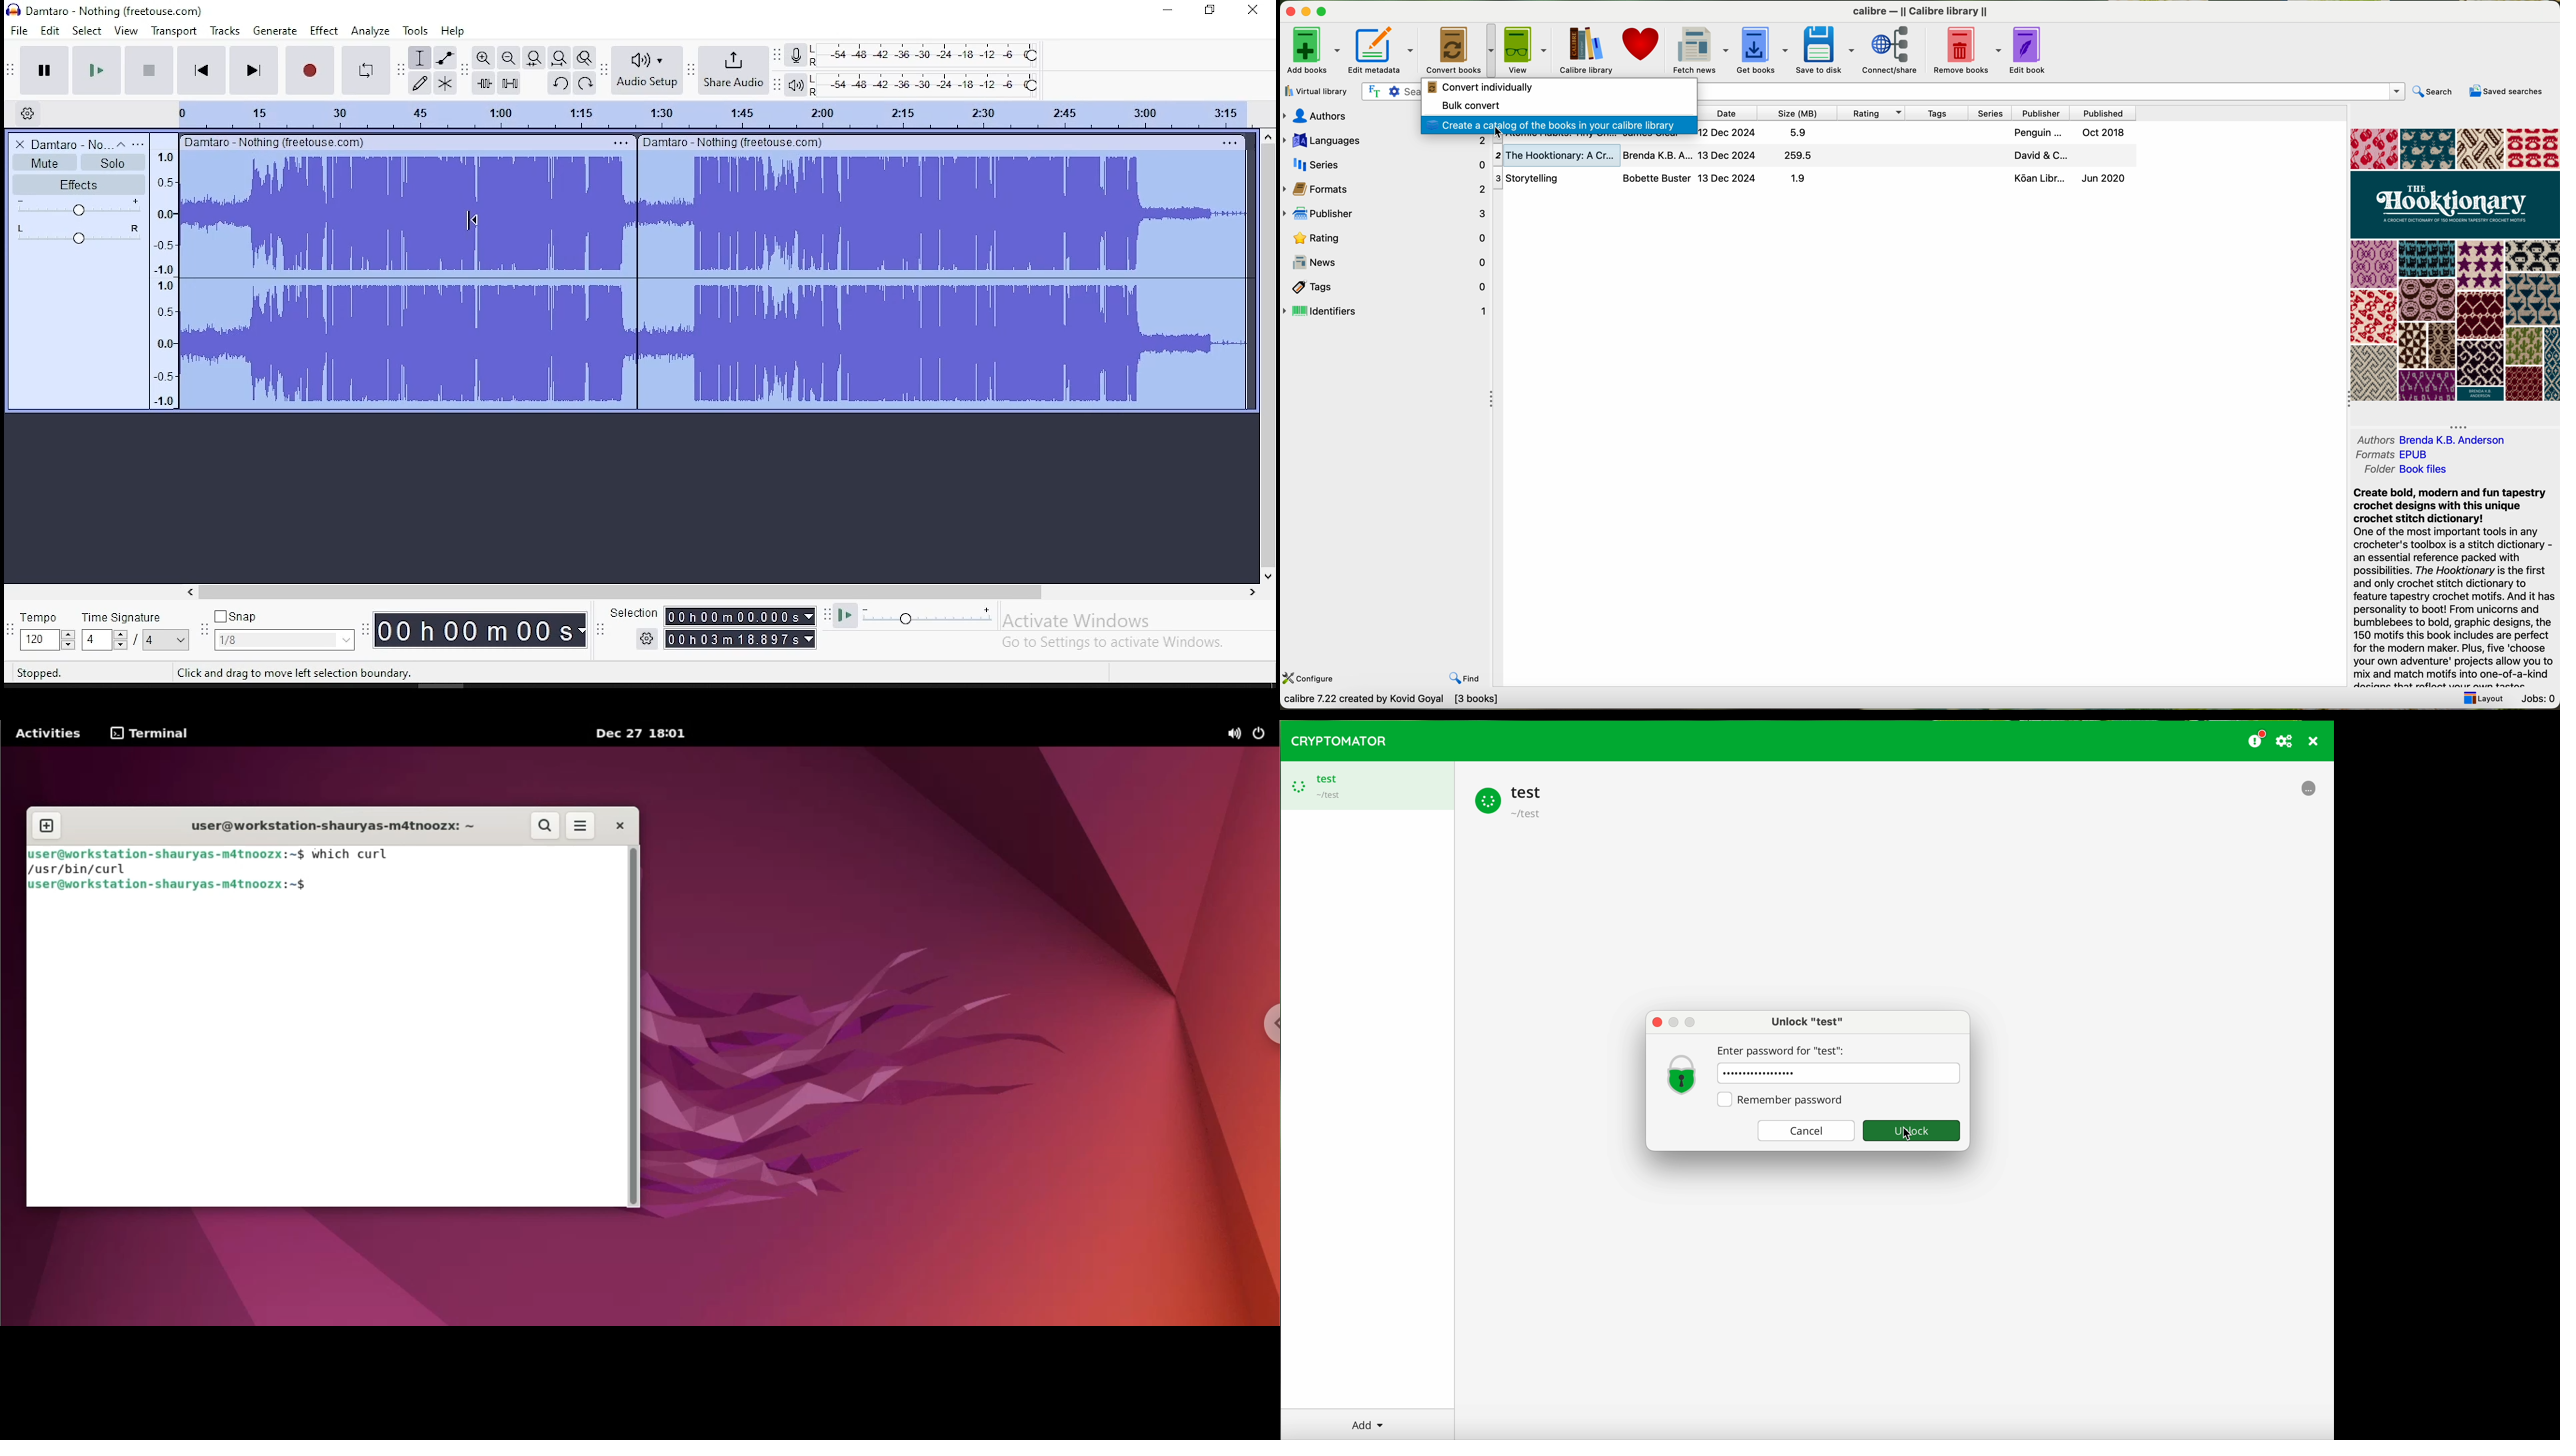  What do you see at coordinates (78, 185) in the screenshot?
I see `effects` at bounding box center [78, 185].